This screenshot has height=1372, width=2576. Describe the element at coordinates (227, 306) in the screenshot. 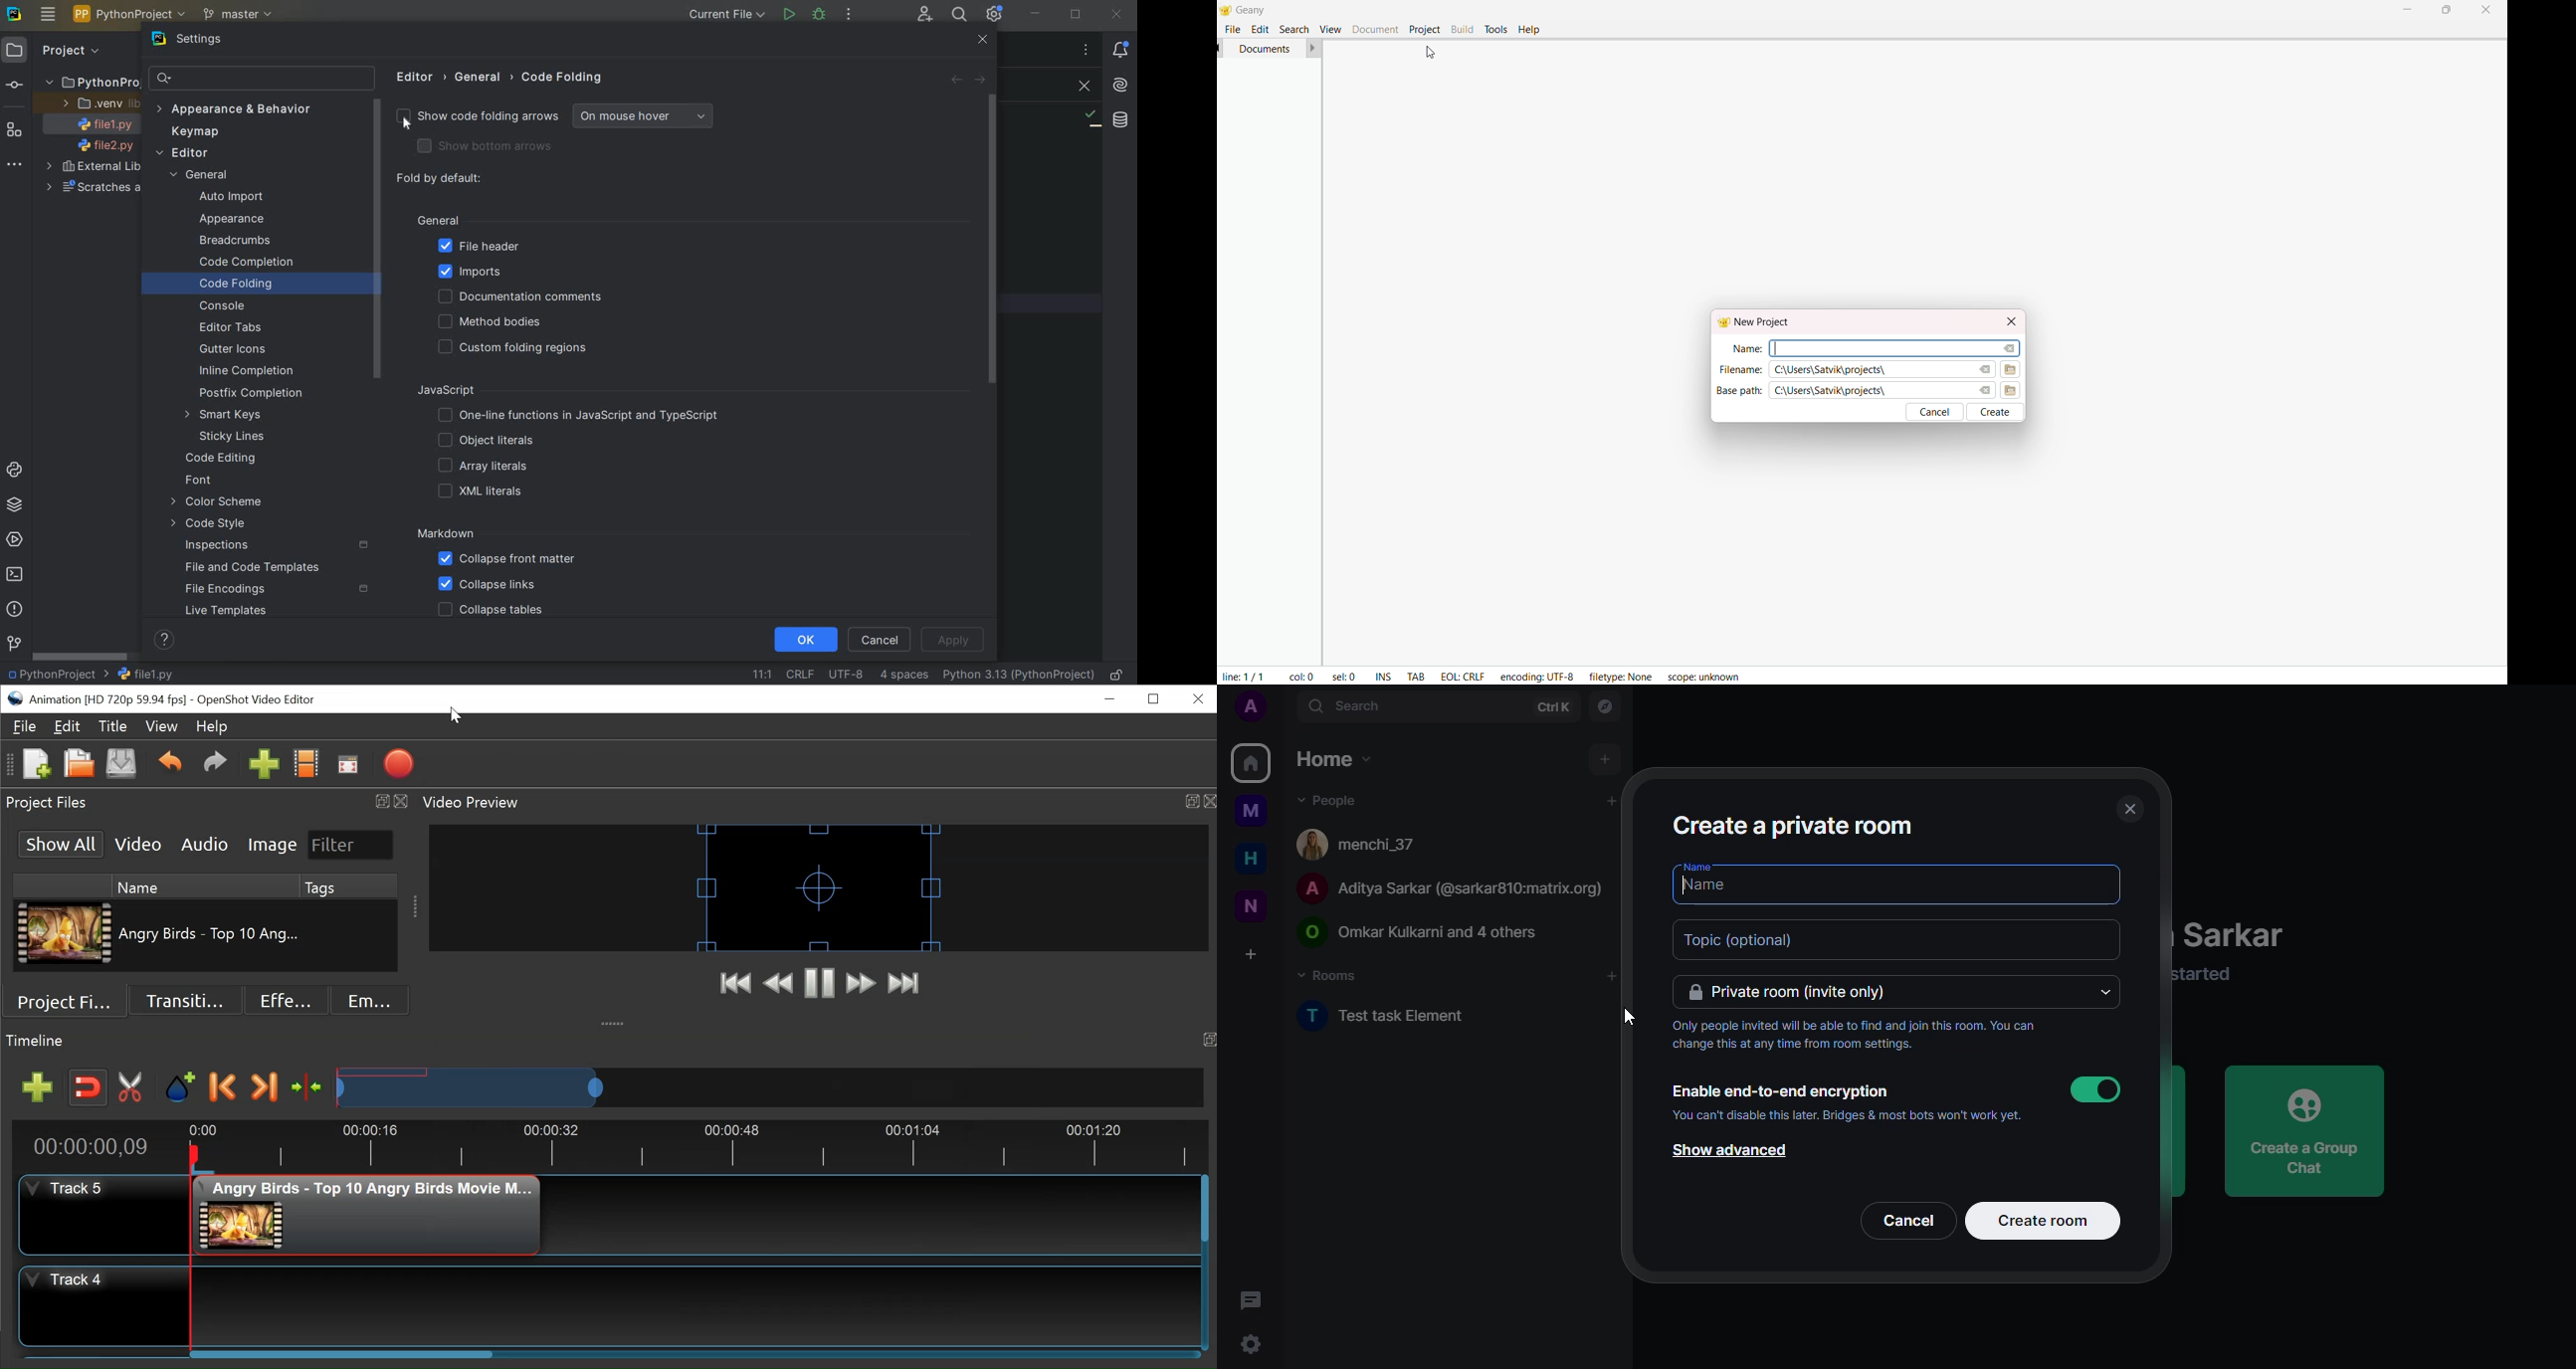

I see `CONSOLE` at that location.